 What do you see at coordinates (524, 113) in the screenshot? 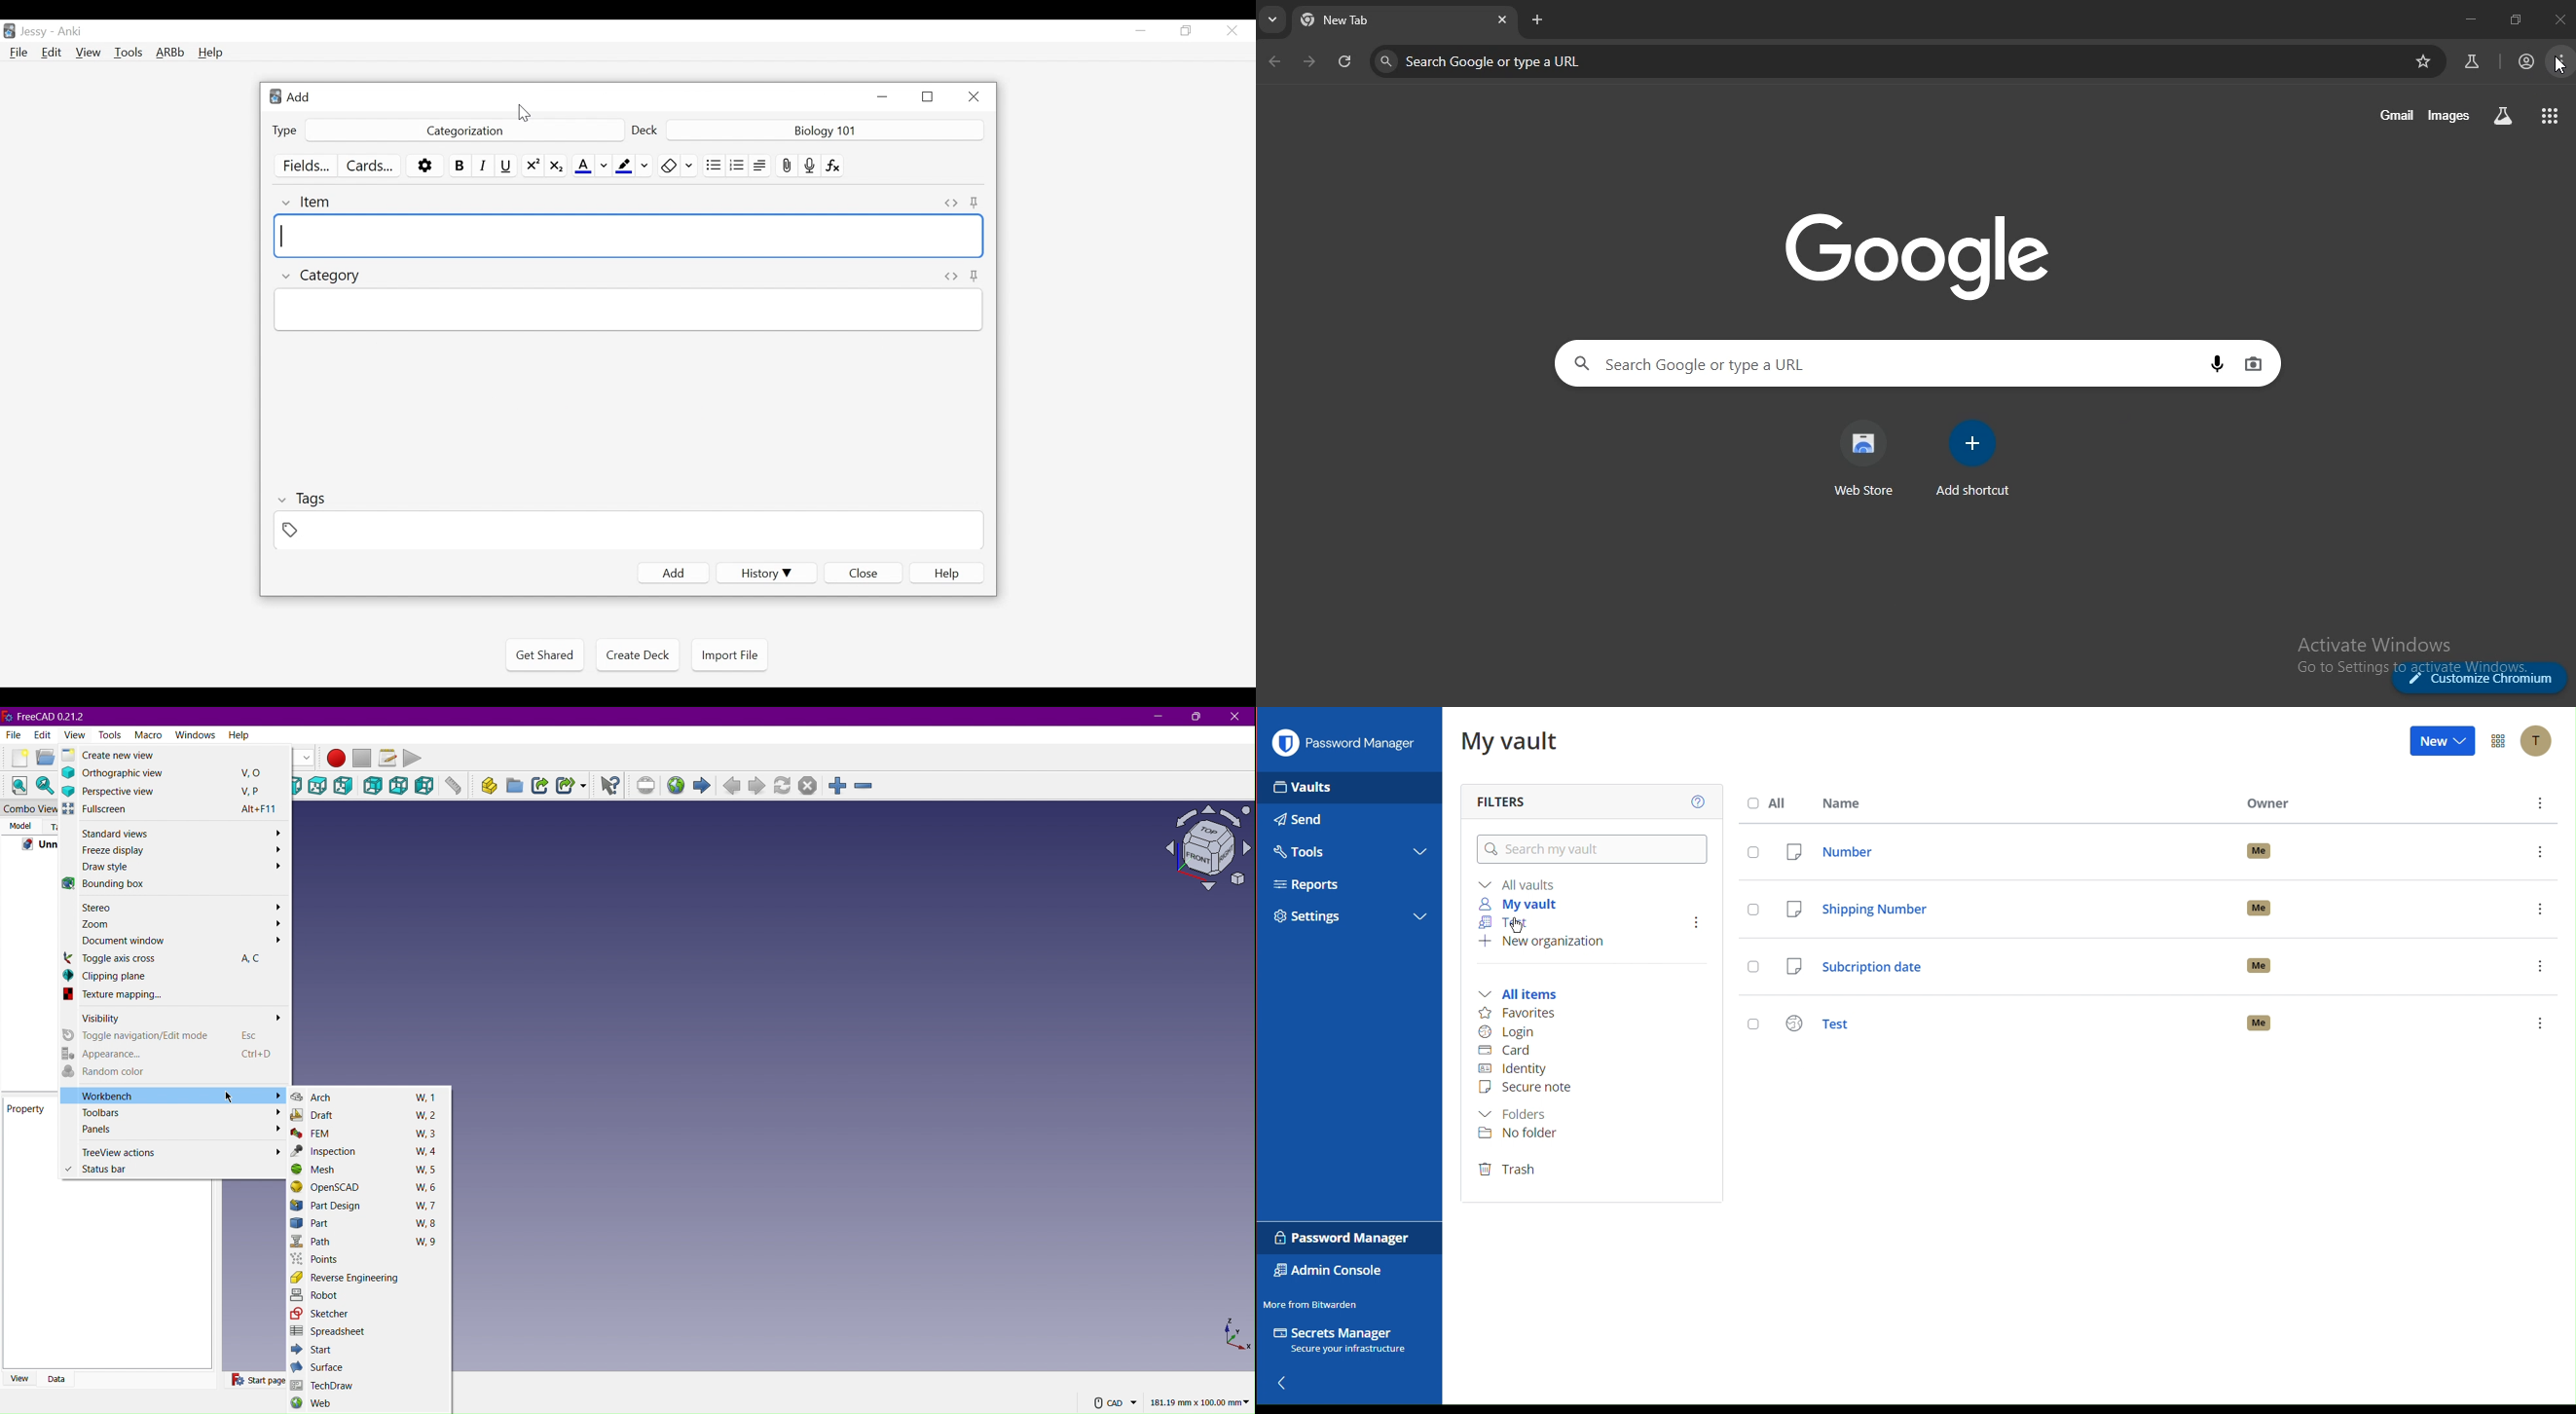
I see `Cursor` at bounding box center [524, 113].